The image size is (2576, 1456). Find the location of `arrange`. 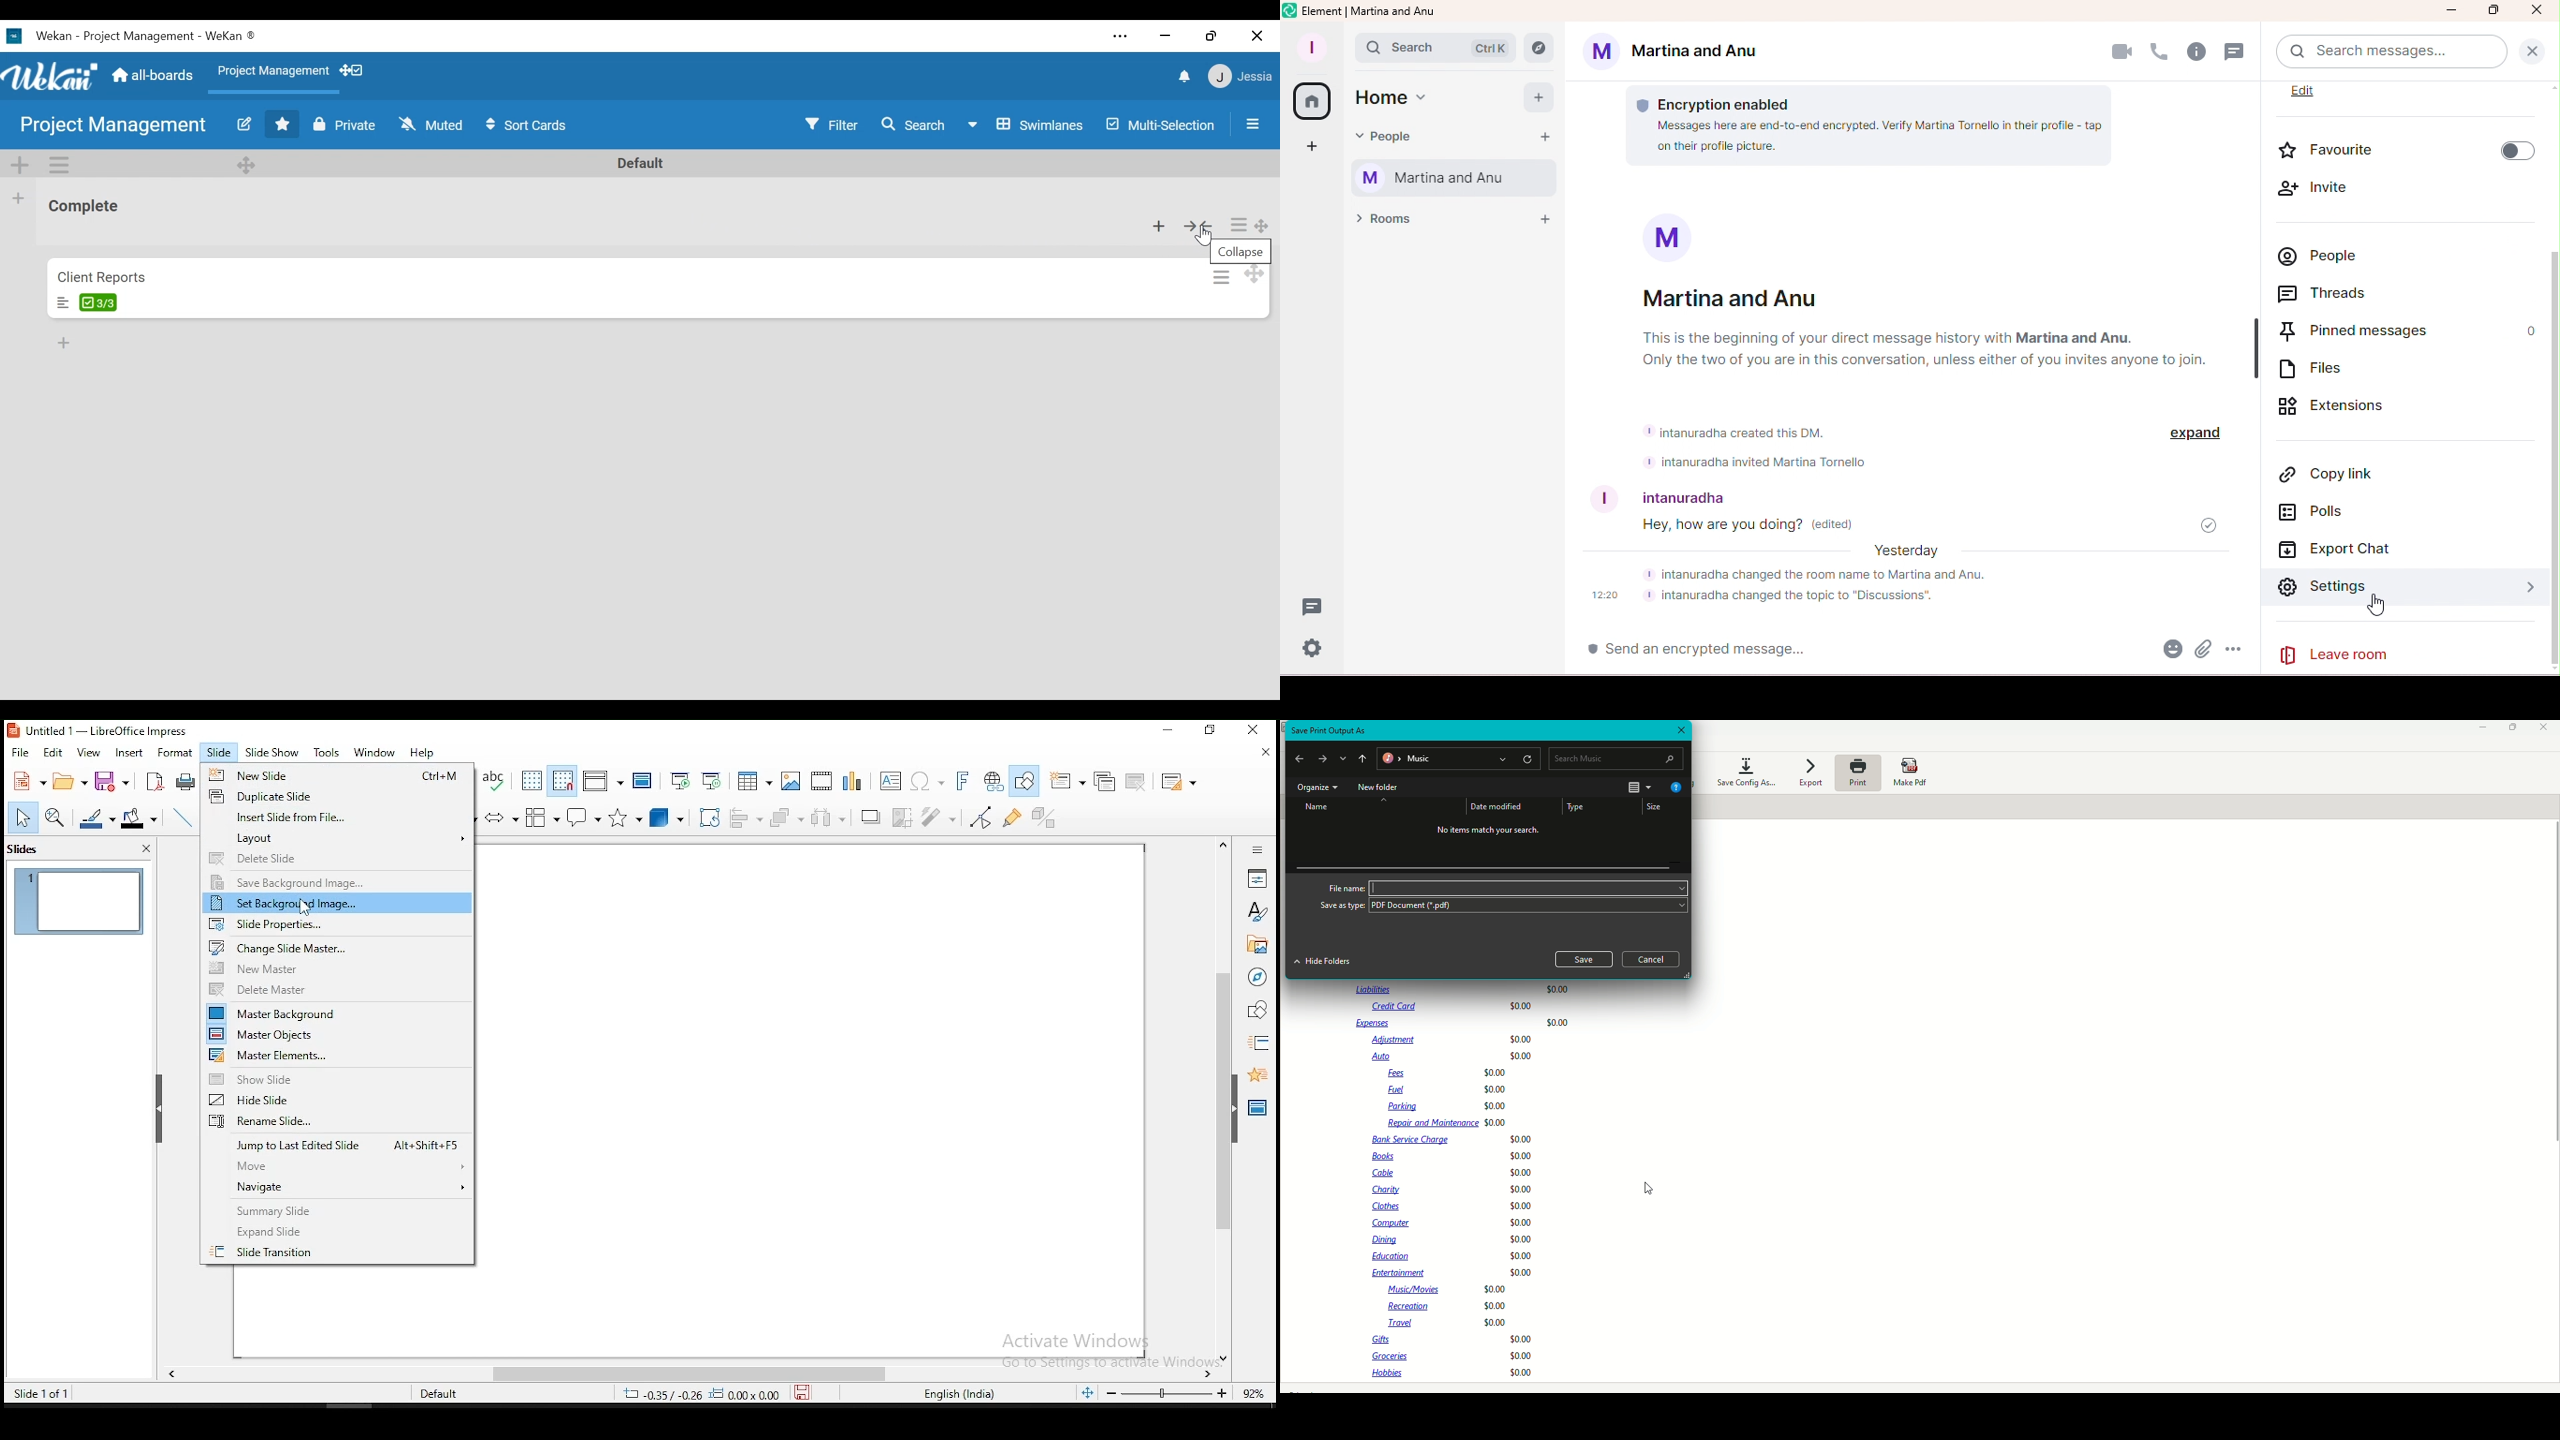

arrange is located at coordinates (787, 819).